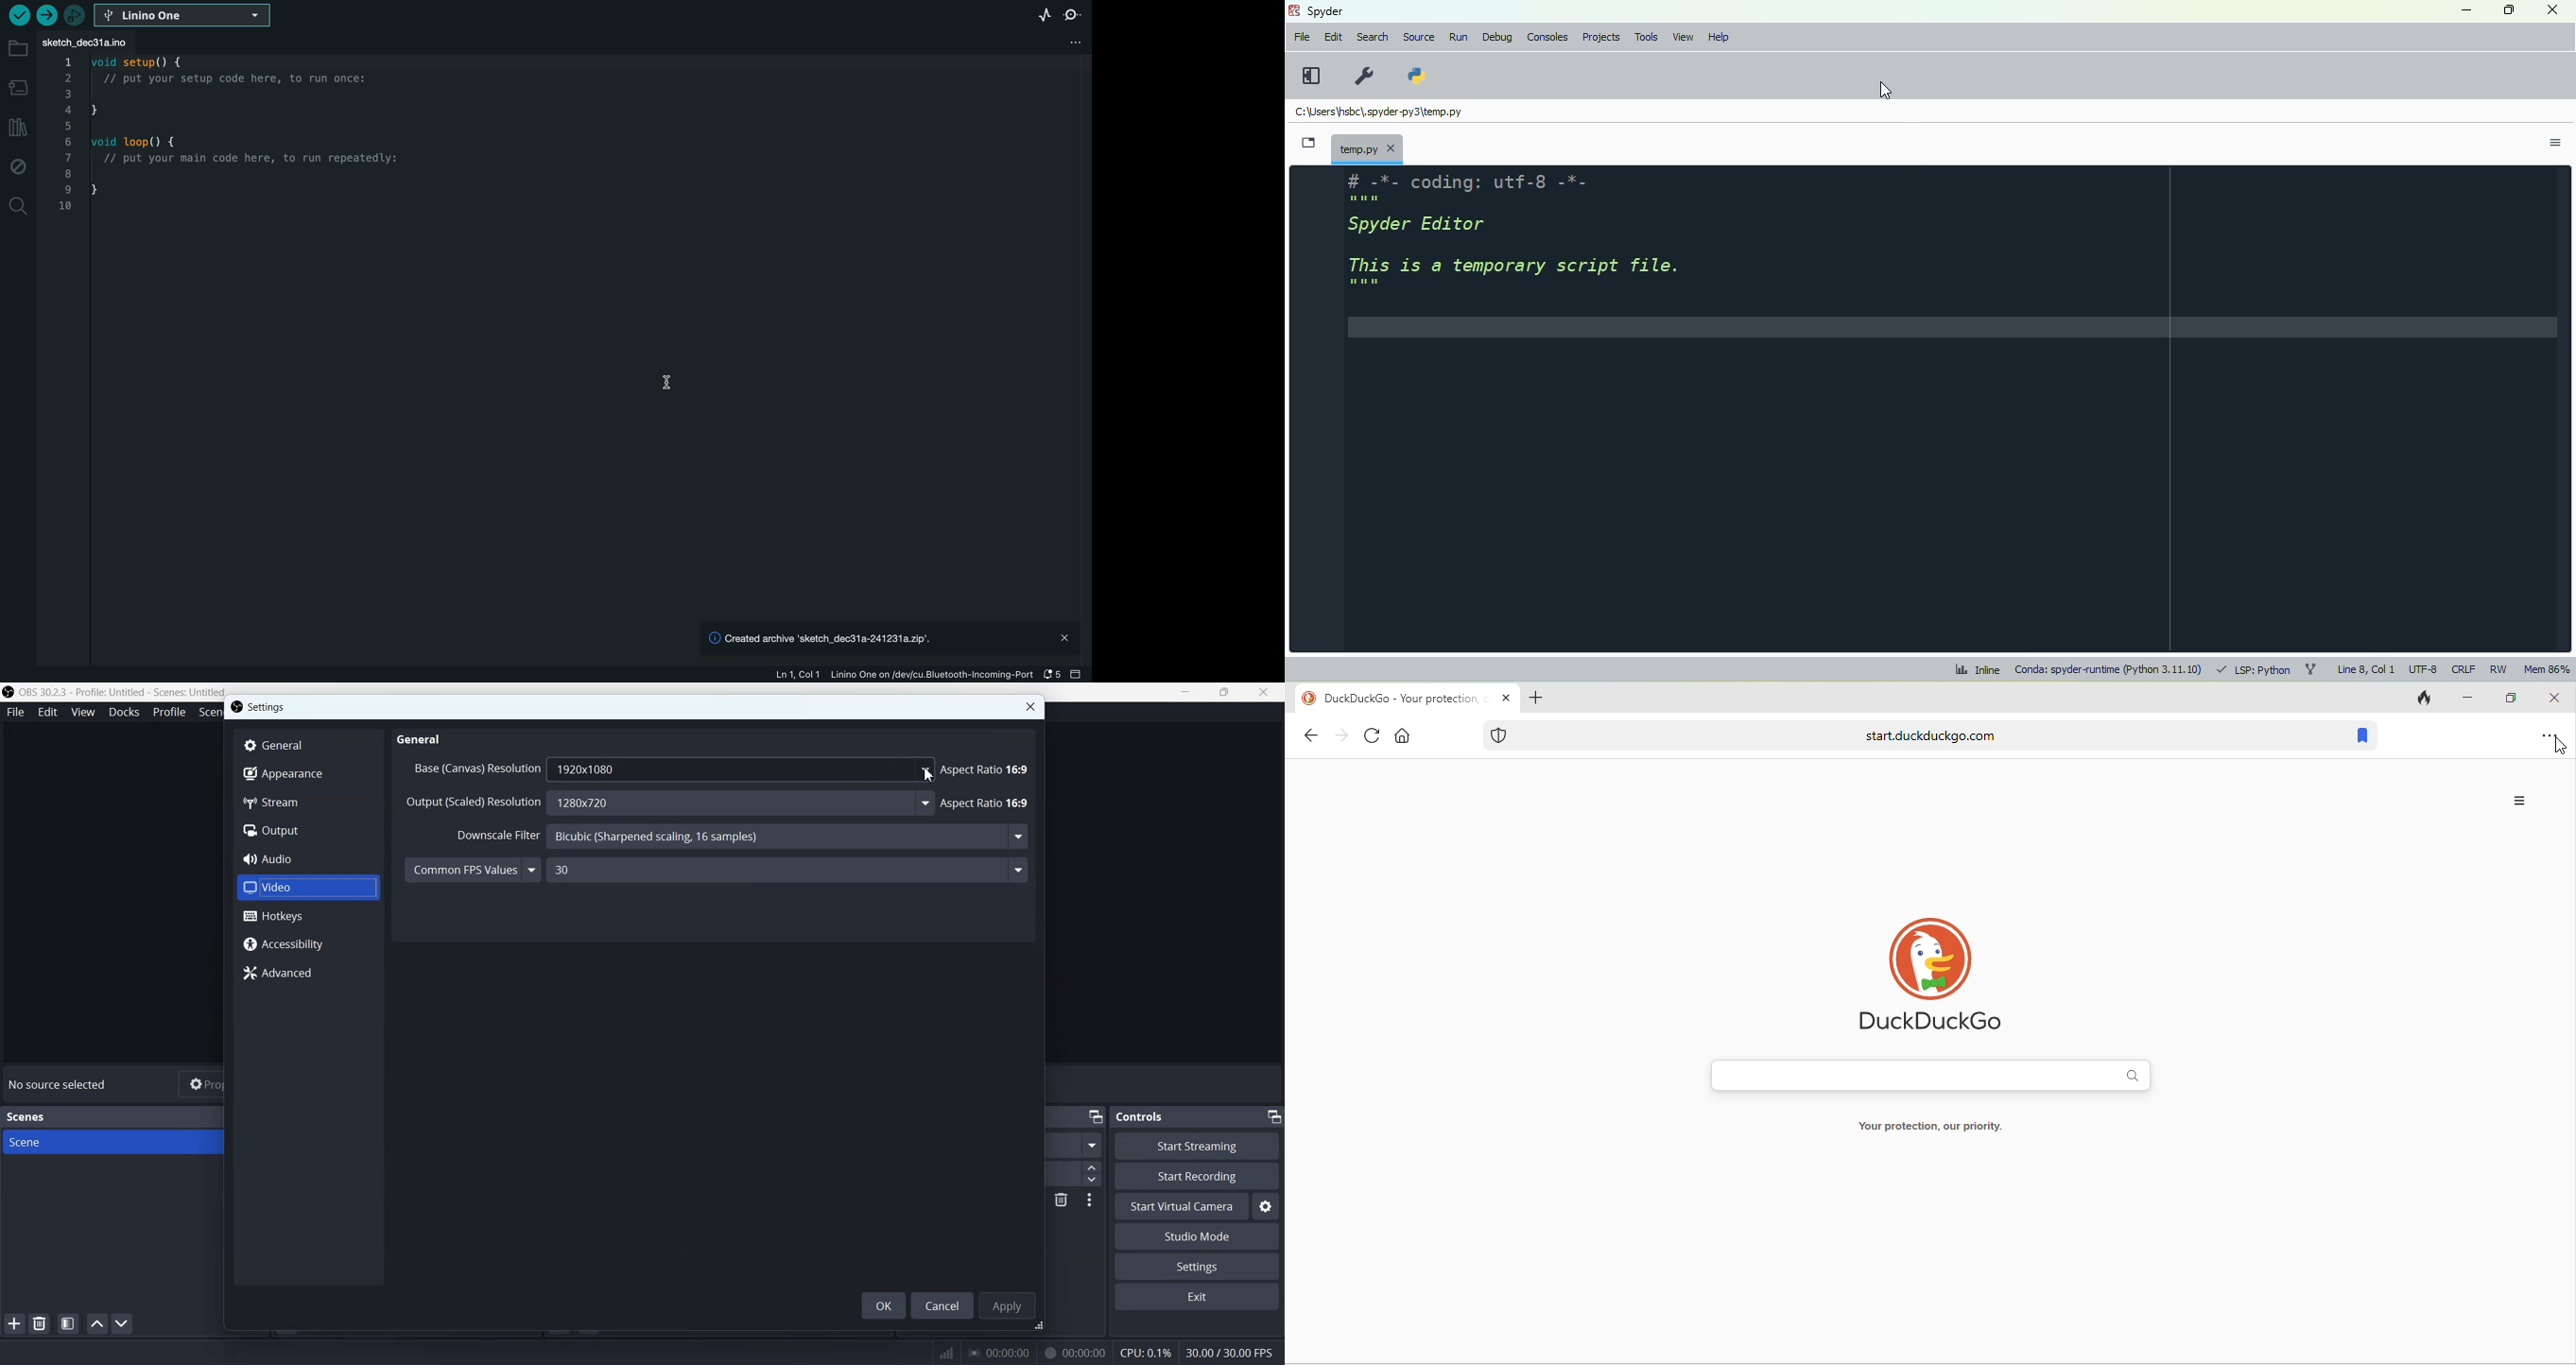 The height and width of the screenshot is (1372, 2576). Describe the element at coordinates (306, 802) in the screenshot. I see `Stream` at that location.